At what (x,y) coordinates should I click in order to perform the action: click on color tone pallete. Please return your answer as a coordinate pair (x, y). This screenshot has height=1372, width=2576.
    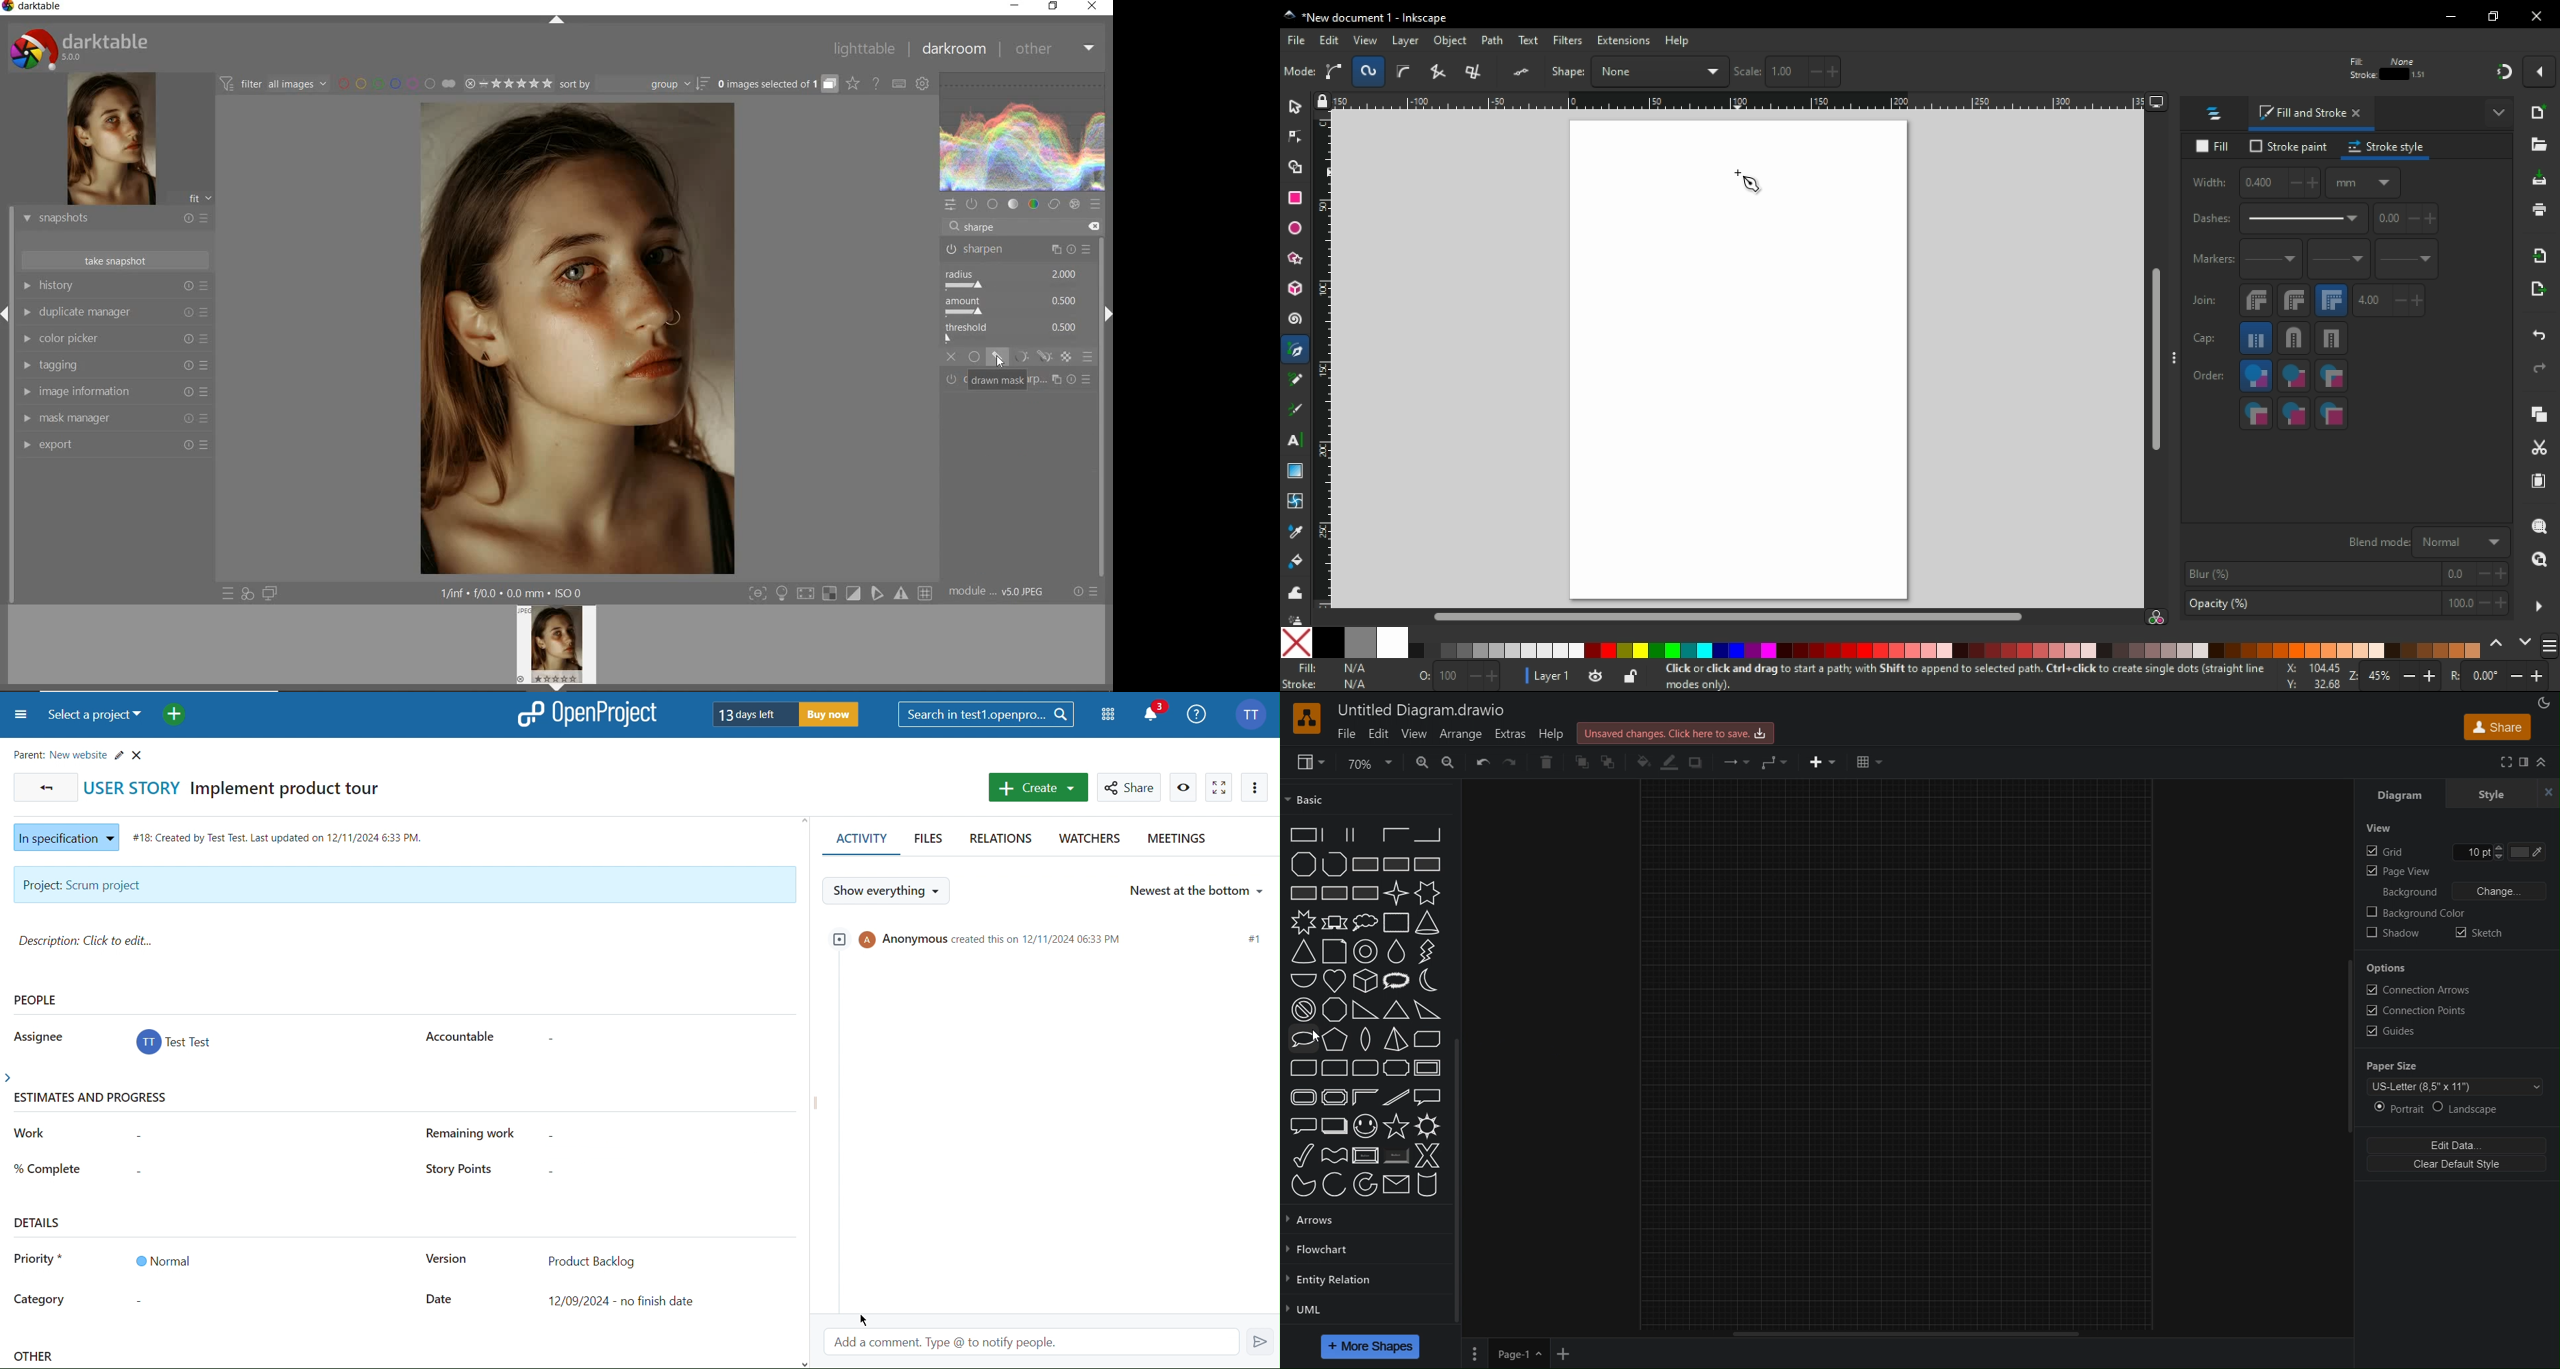
    Looking at the image, I should click on (1879, 649).